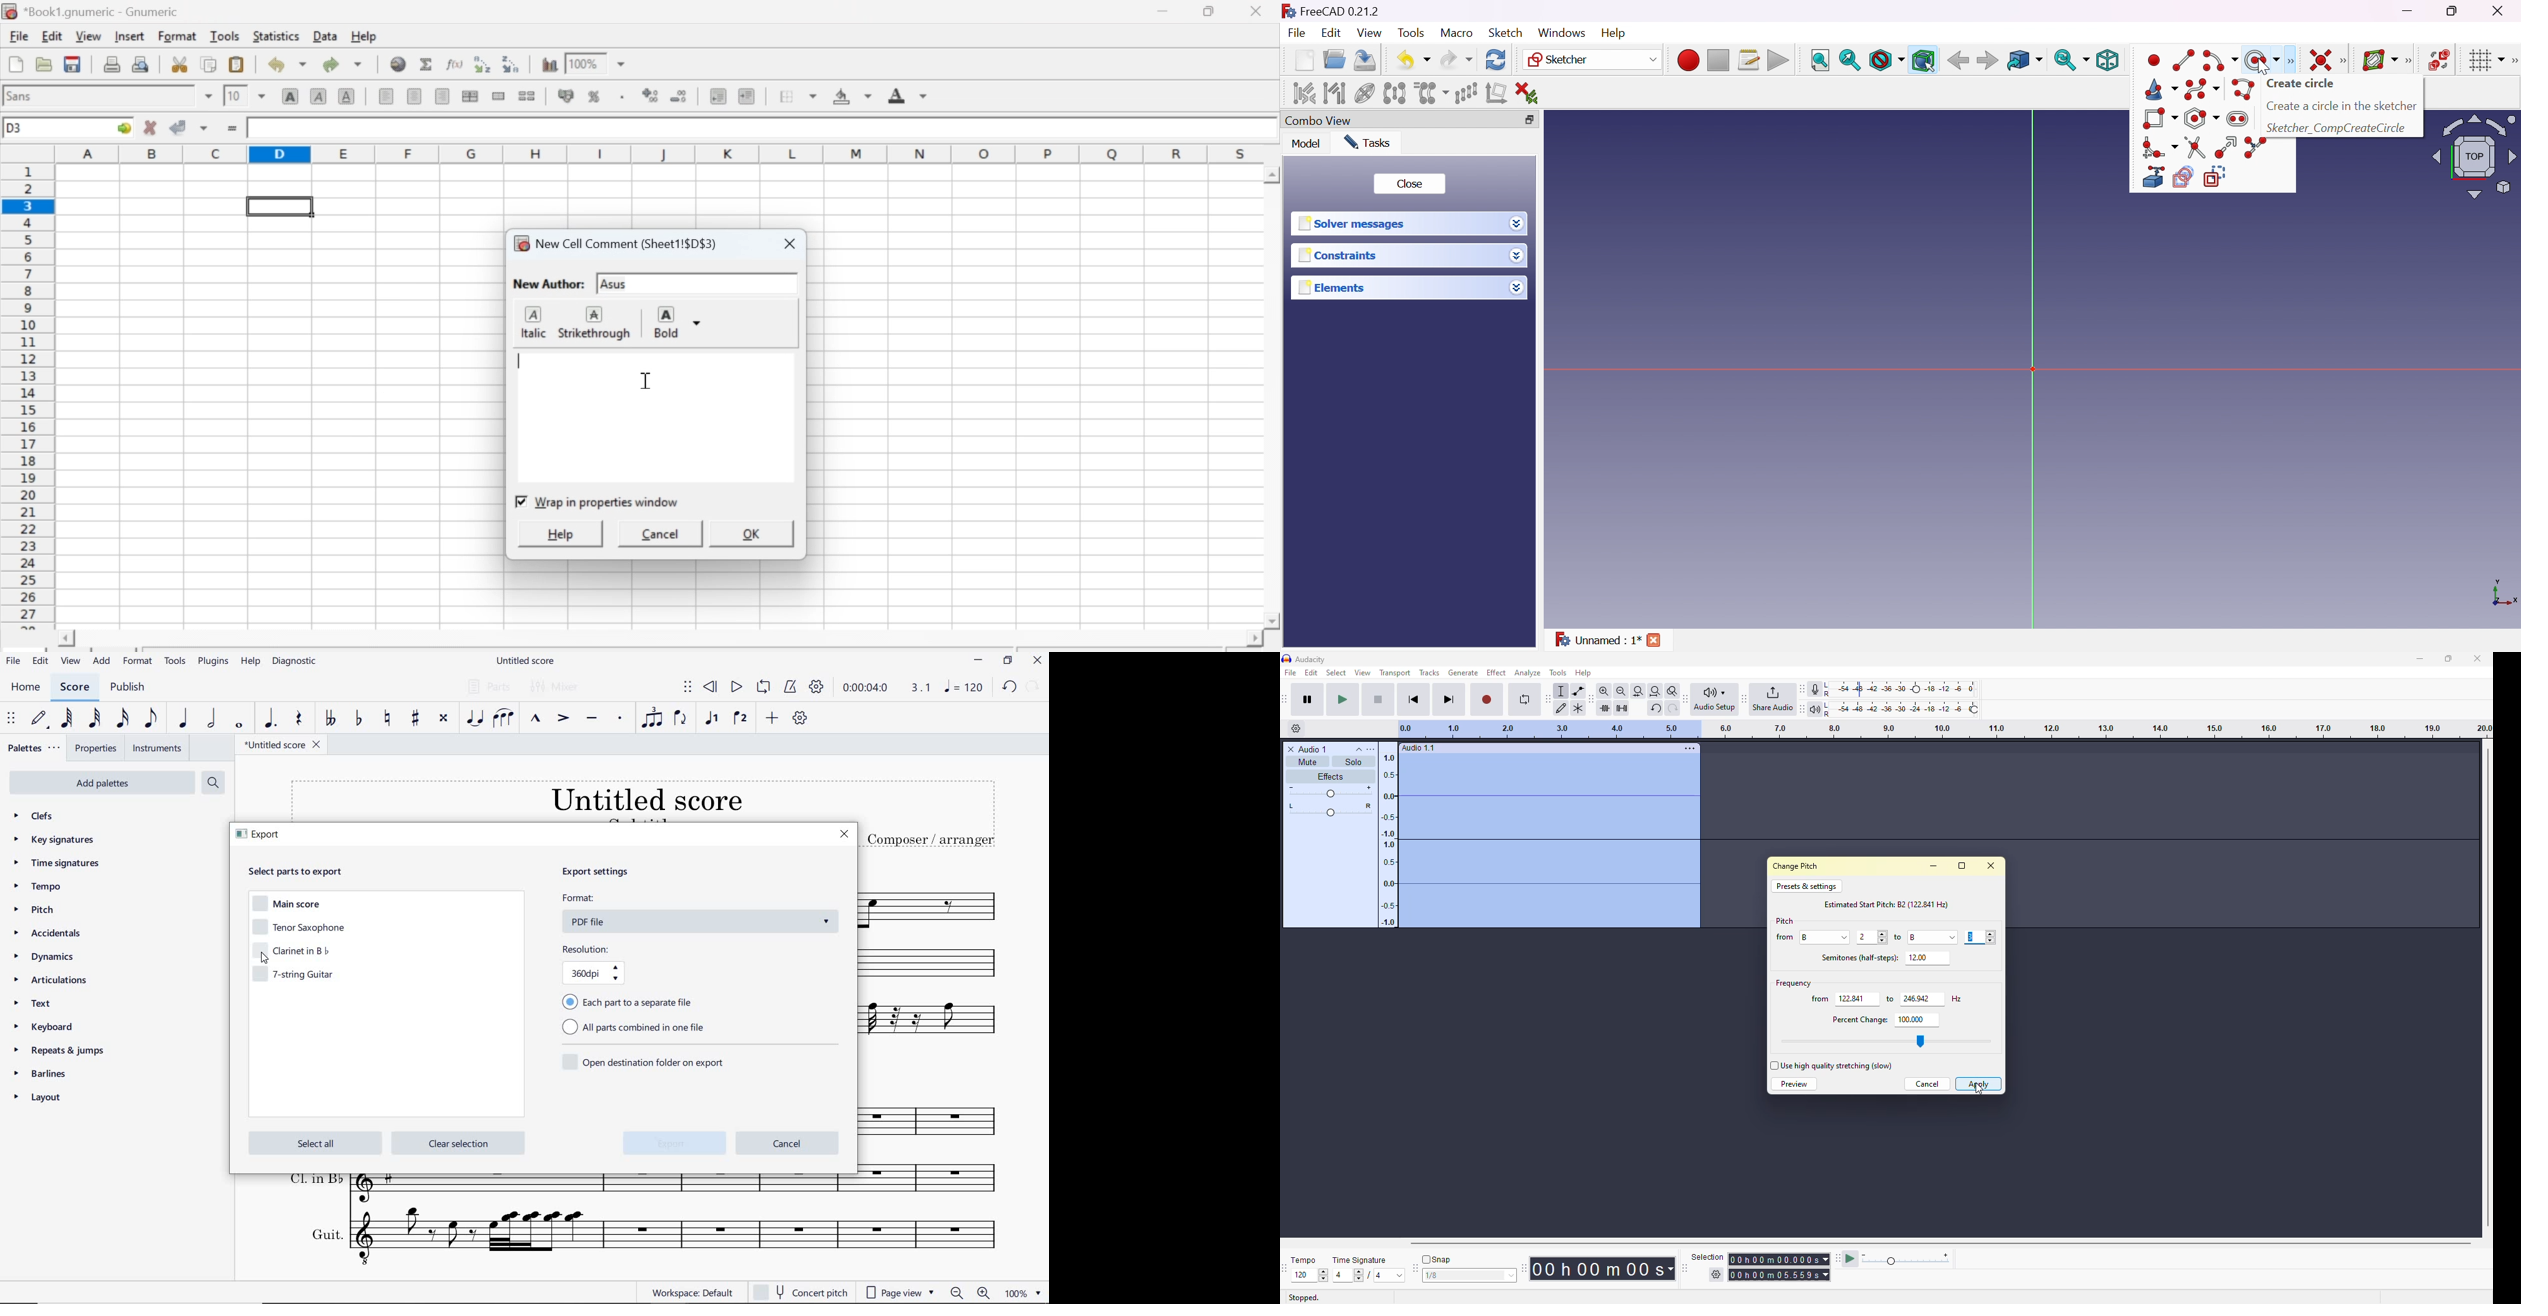  I want to click on gennerate, so click(1463, 672).